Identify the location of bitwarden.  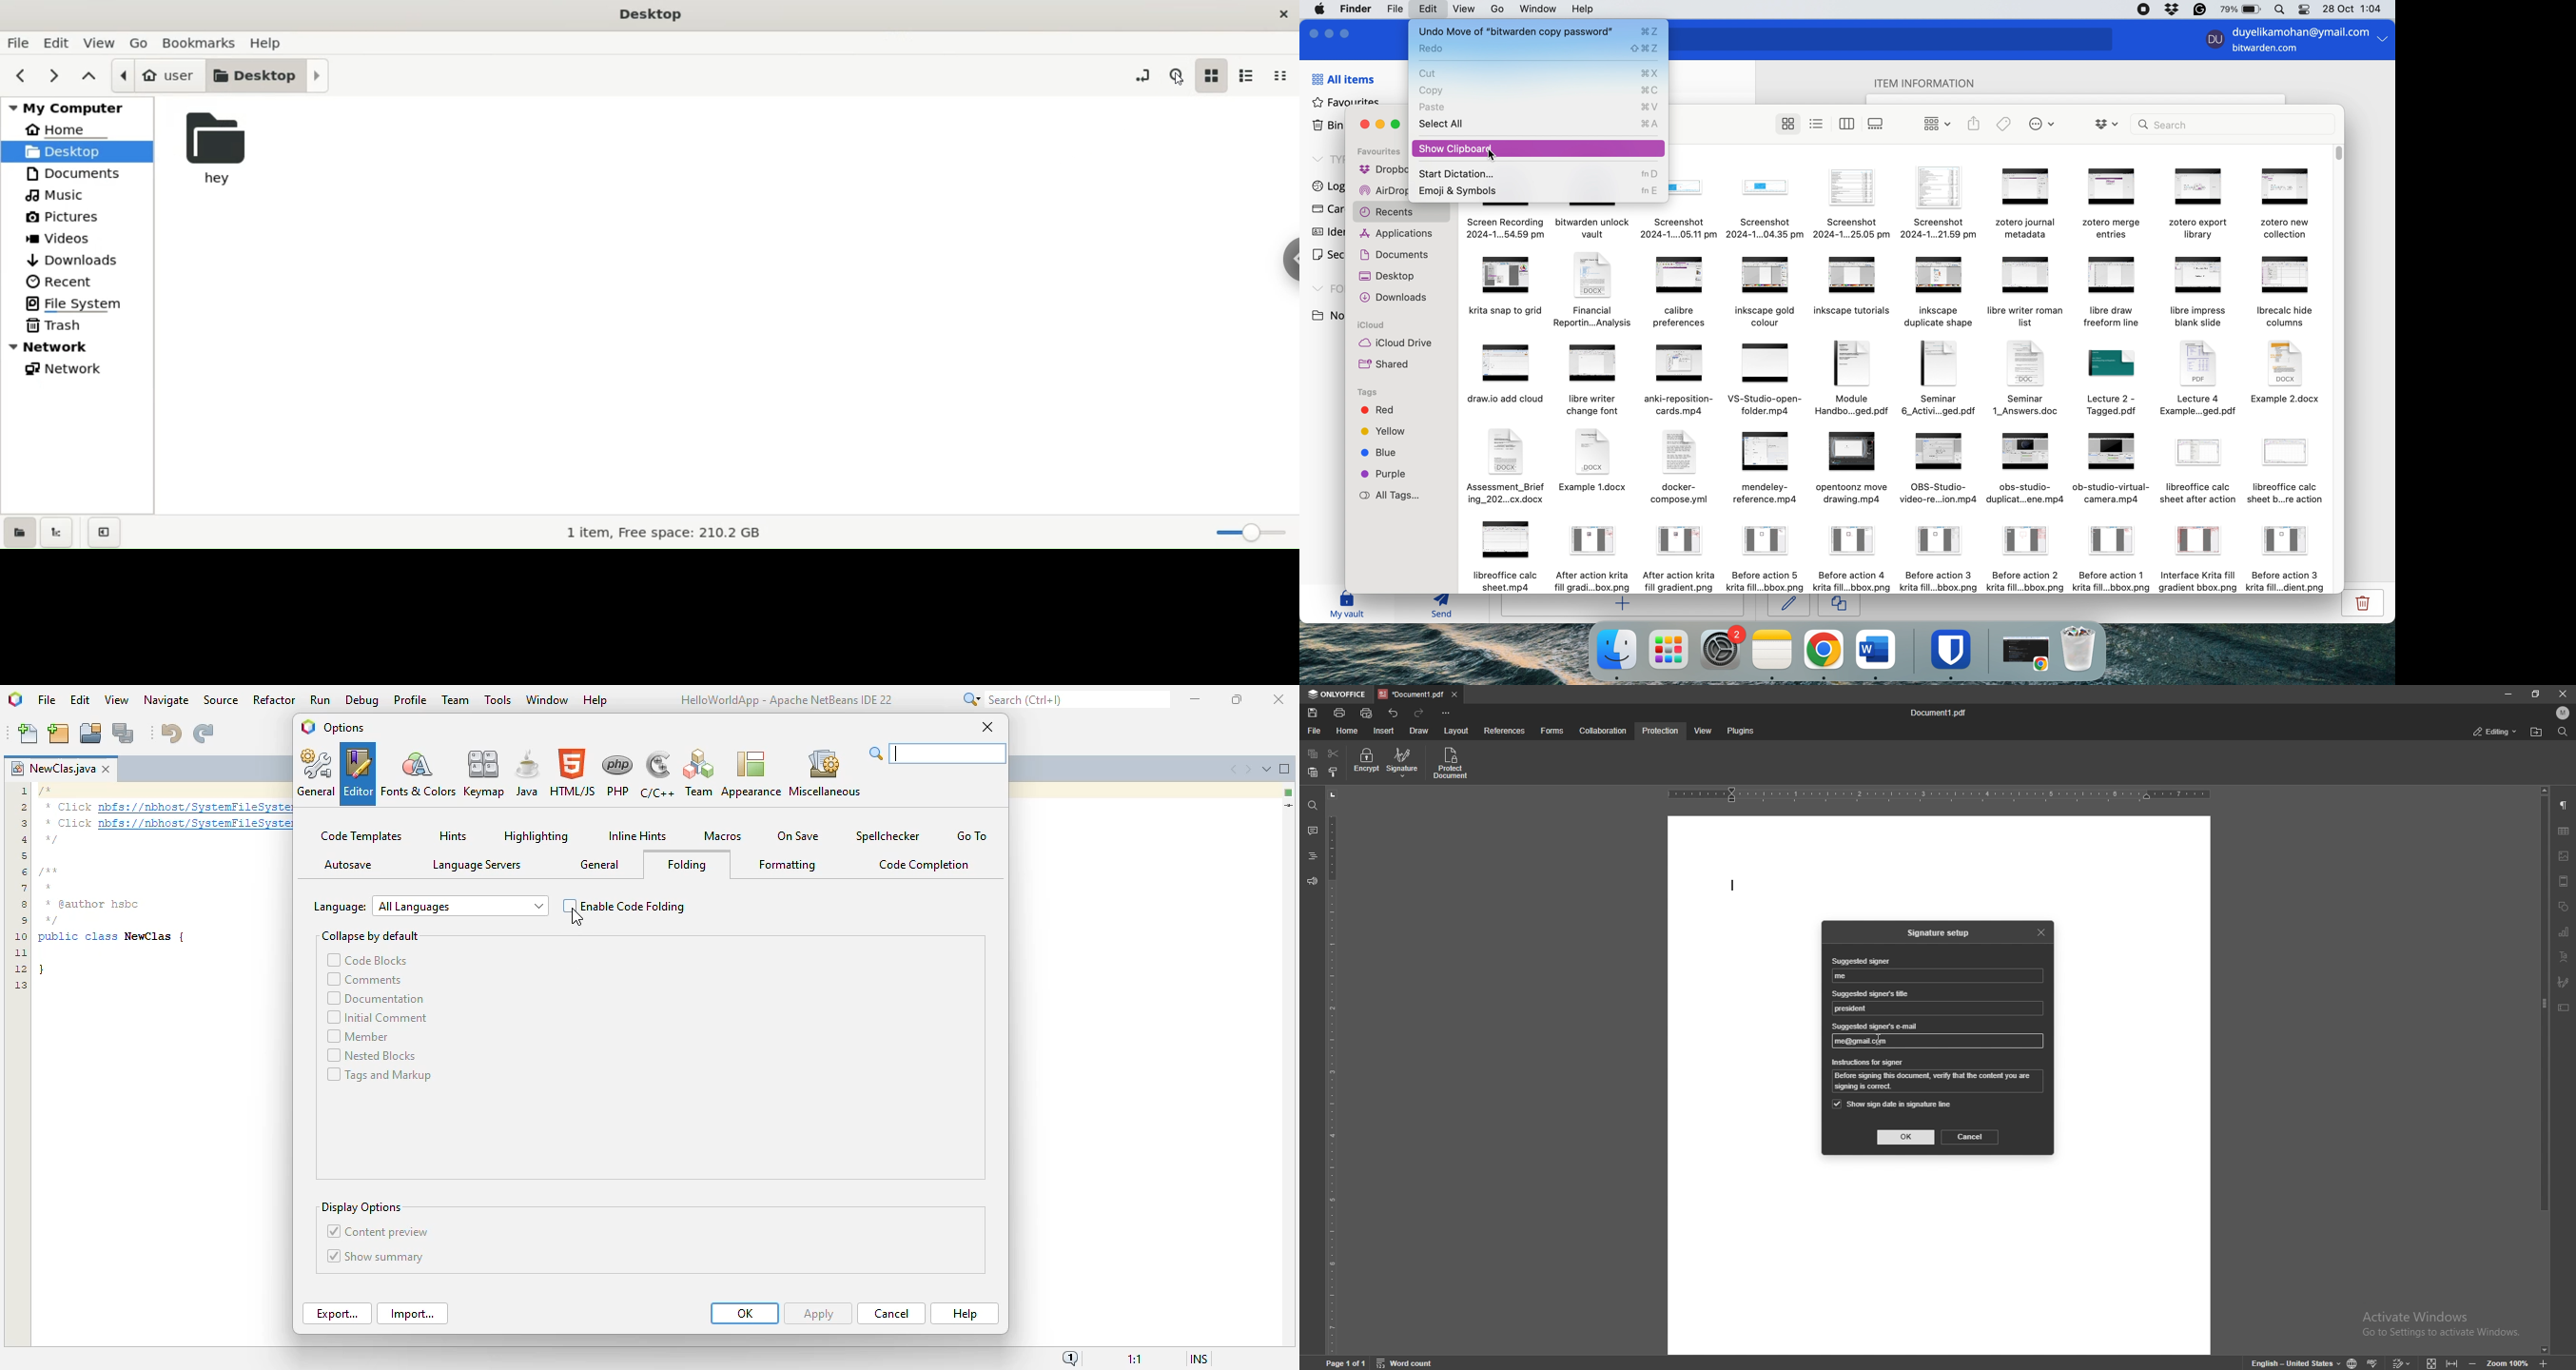
(1954, 649).